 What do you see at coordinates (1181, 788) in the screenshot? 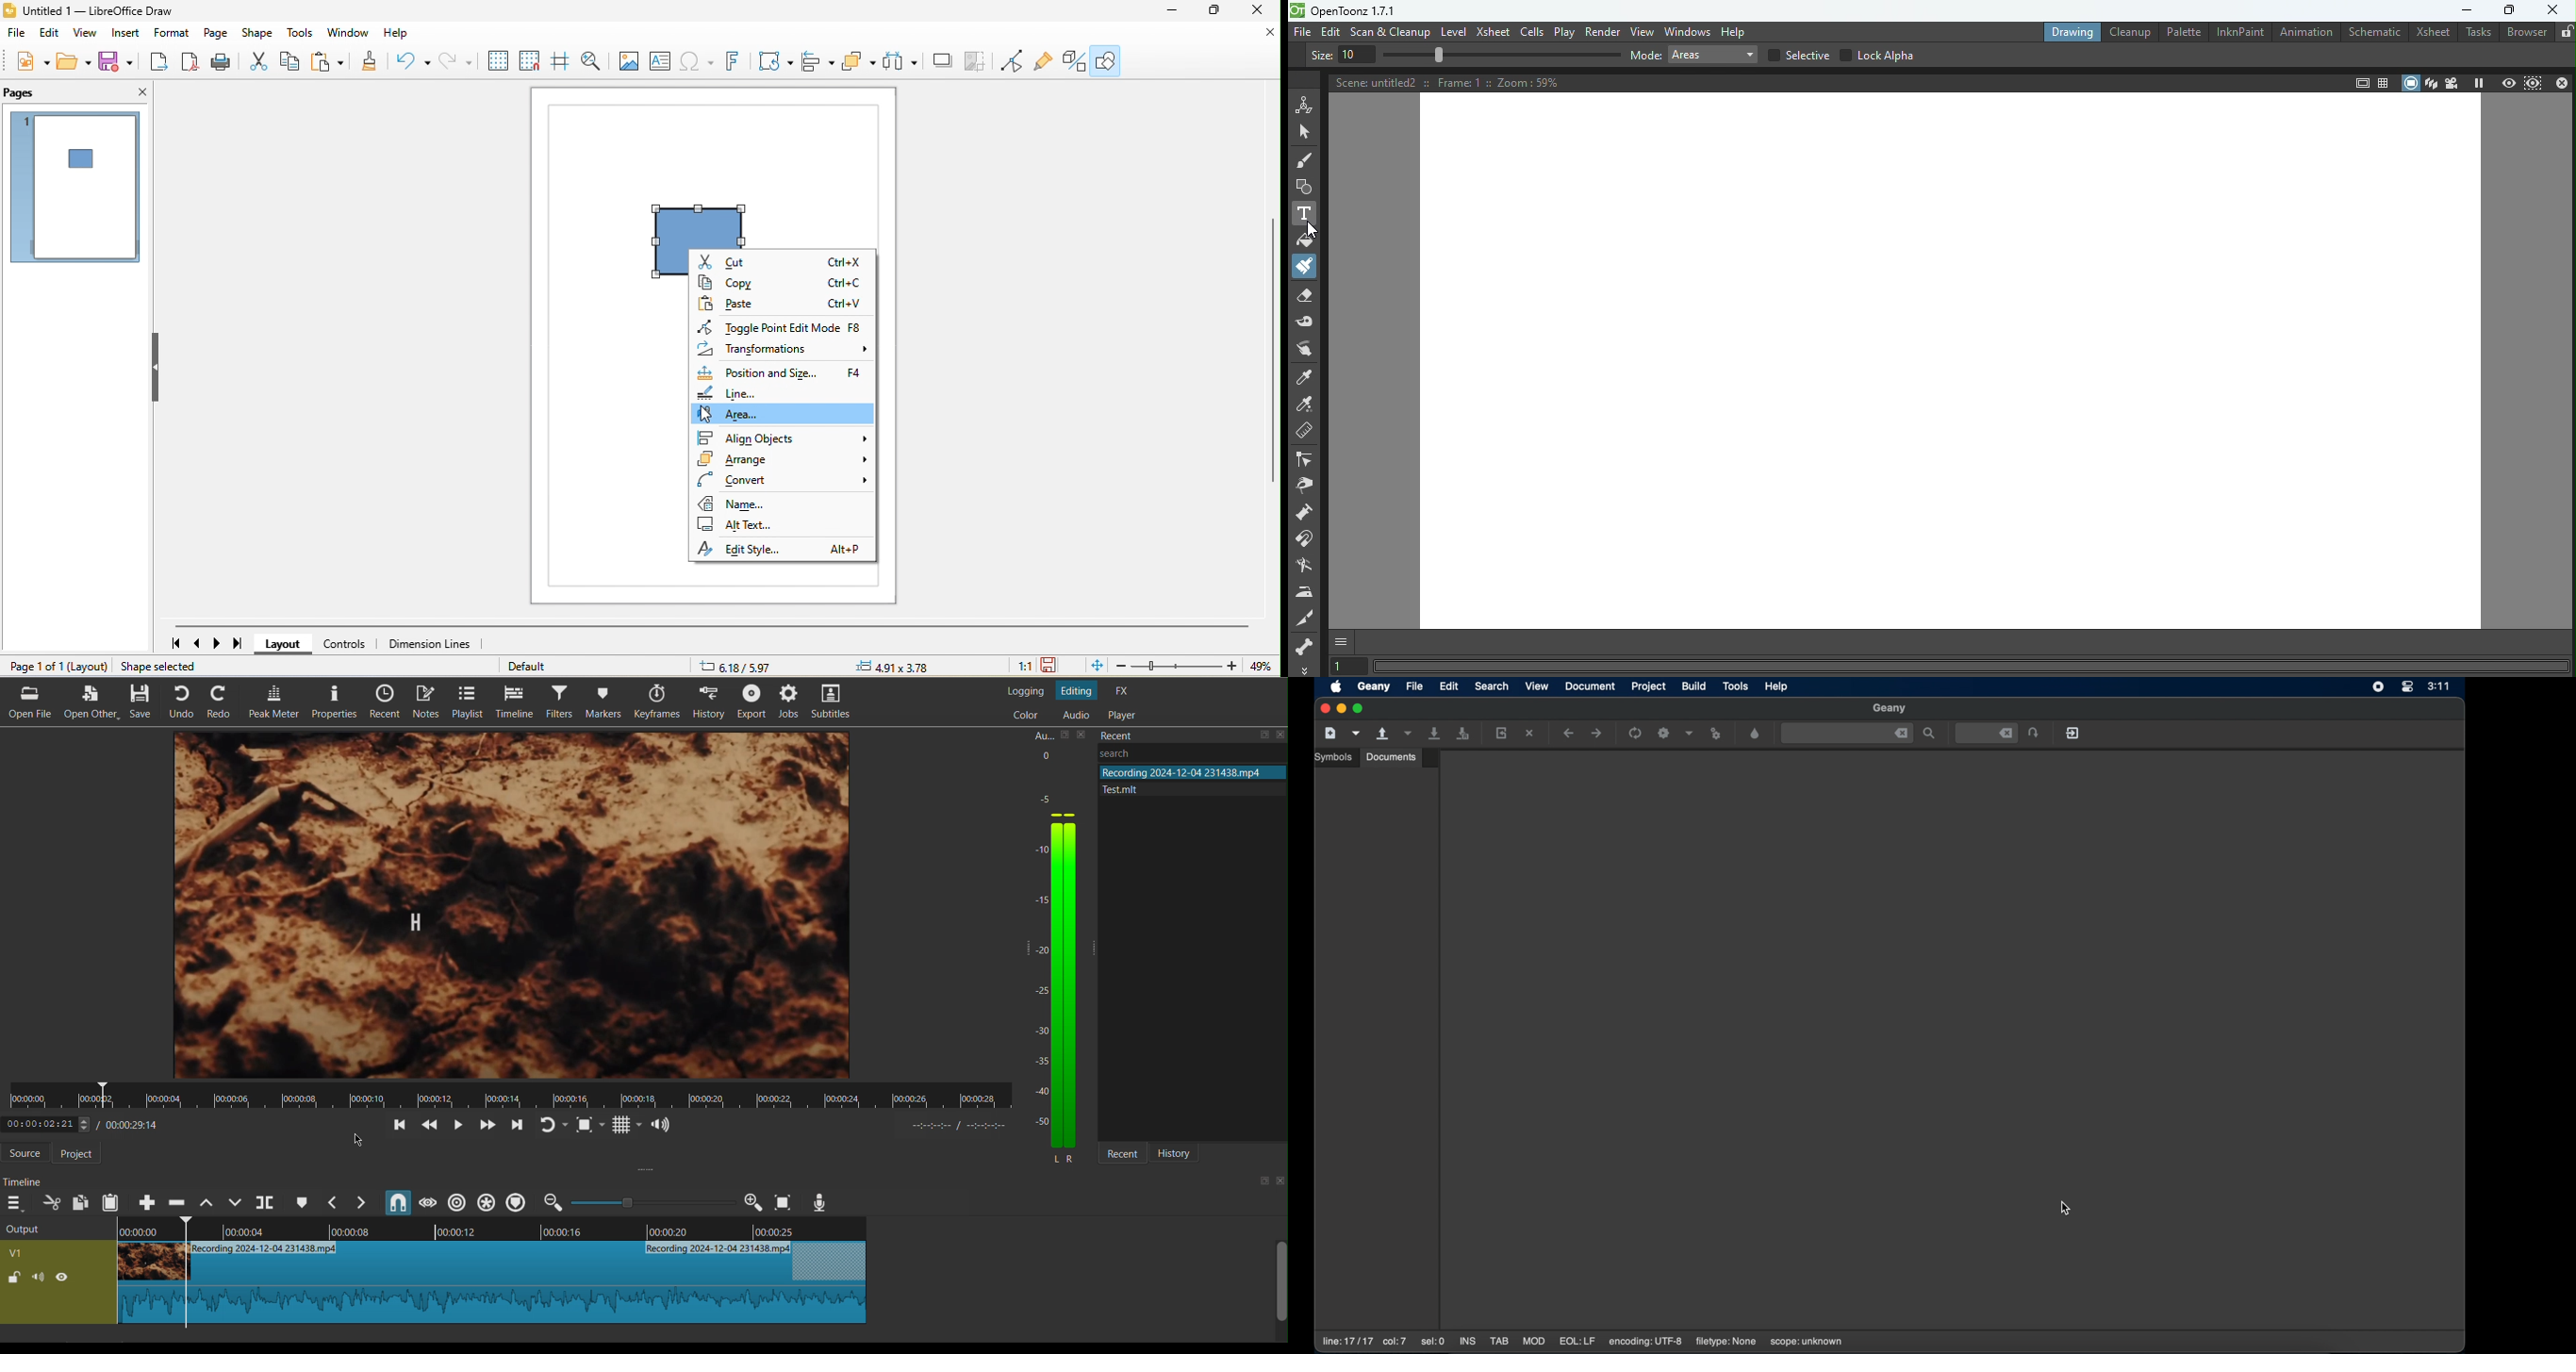
I see `file` at bounding box center [1181, 788].